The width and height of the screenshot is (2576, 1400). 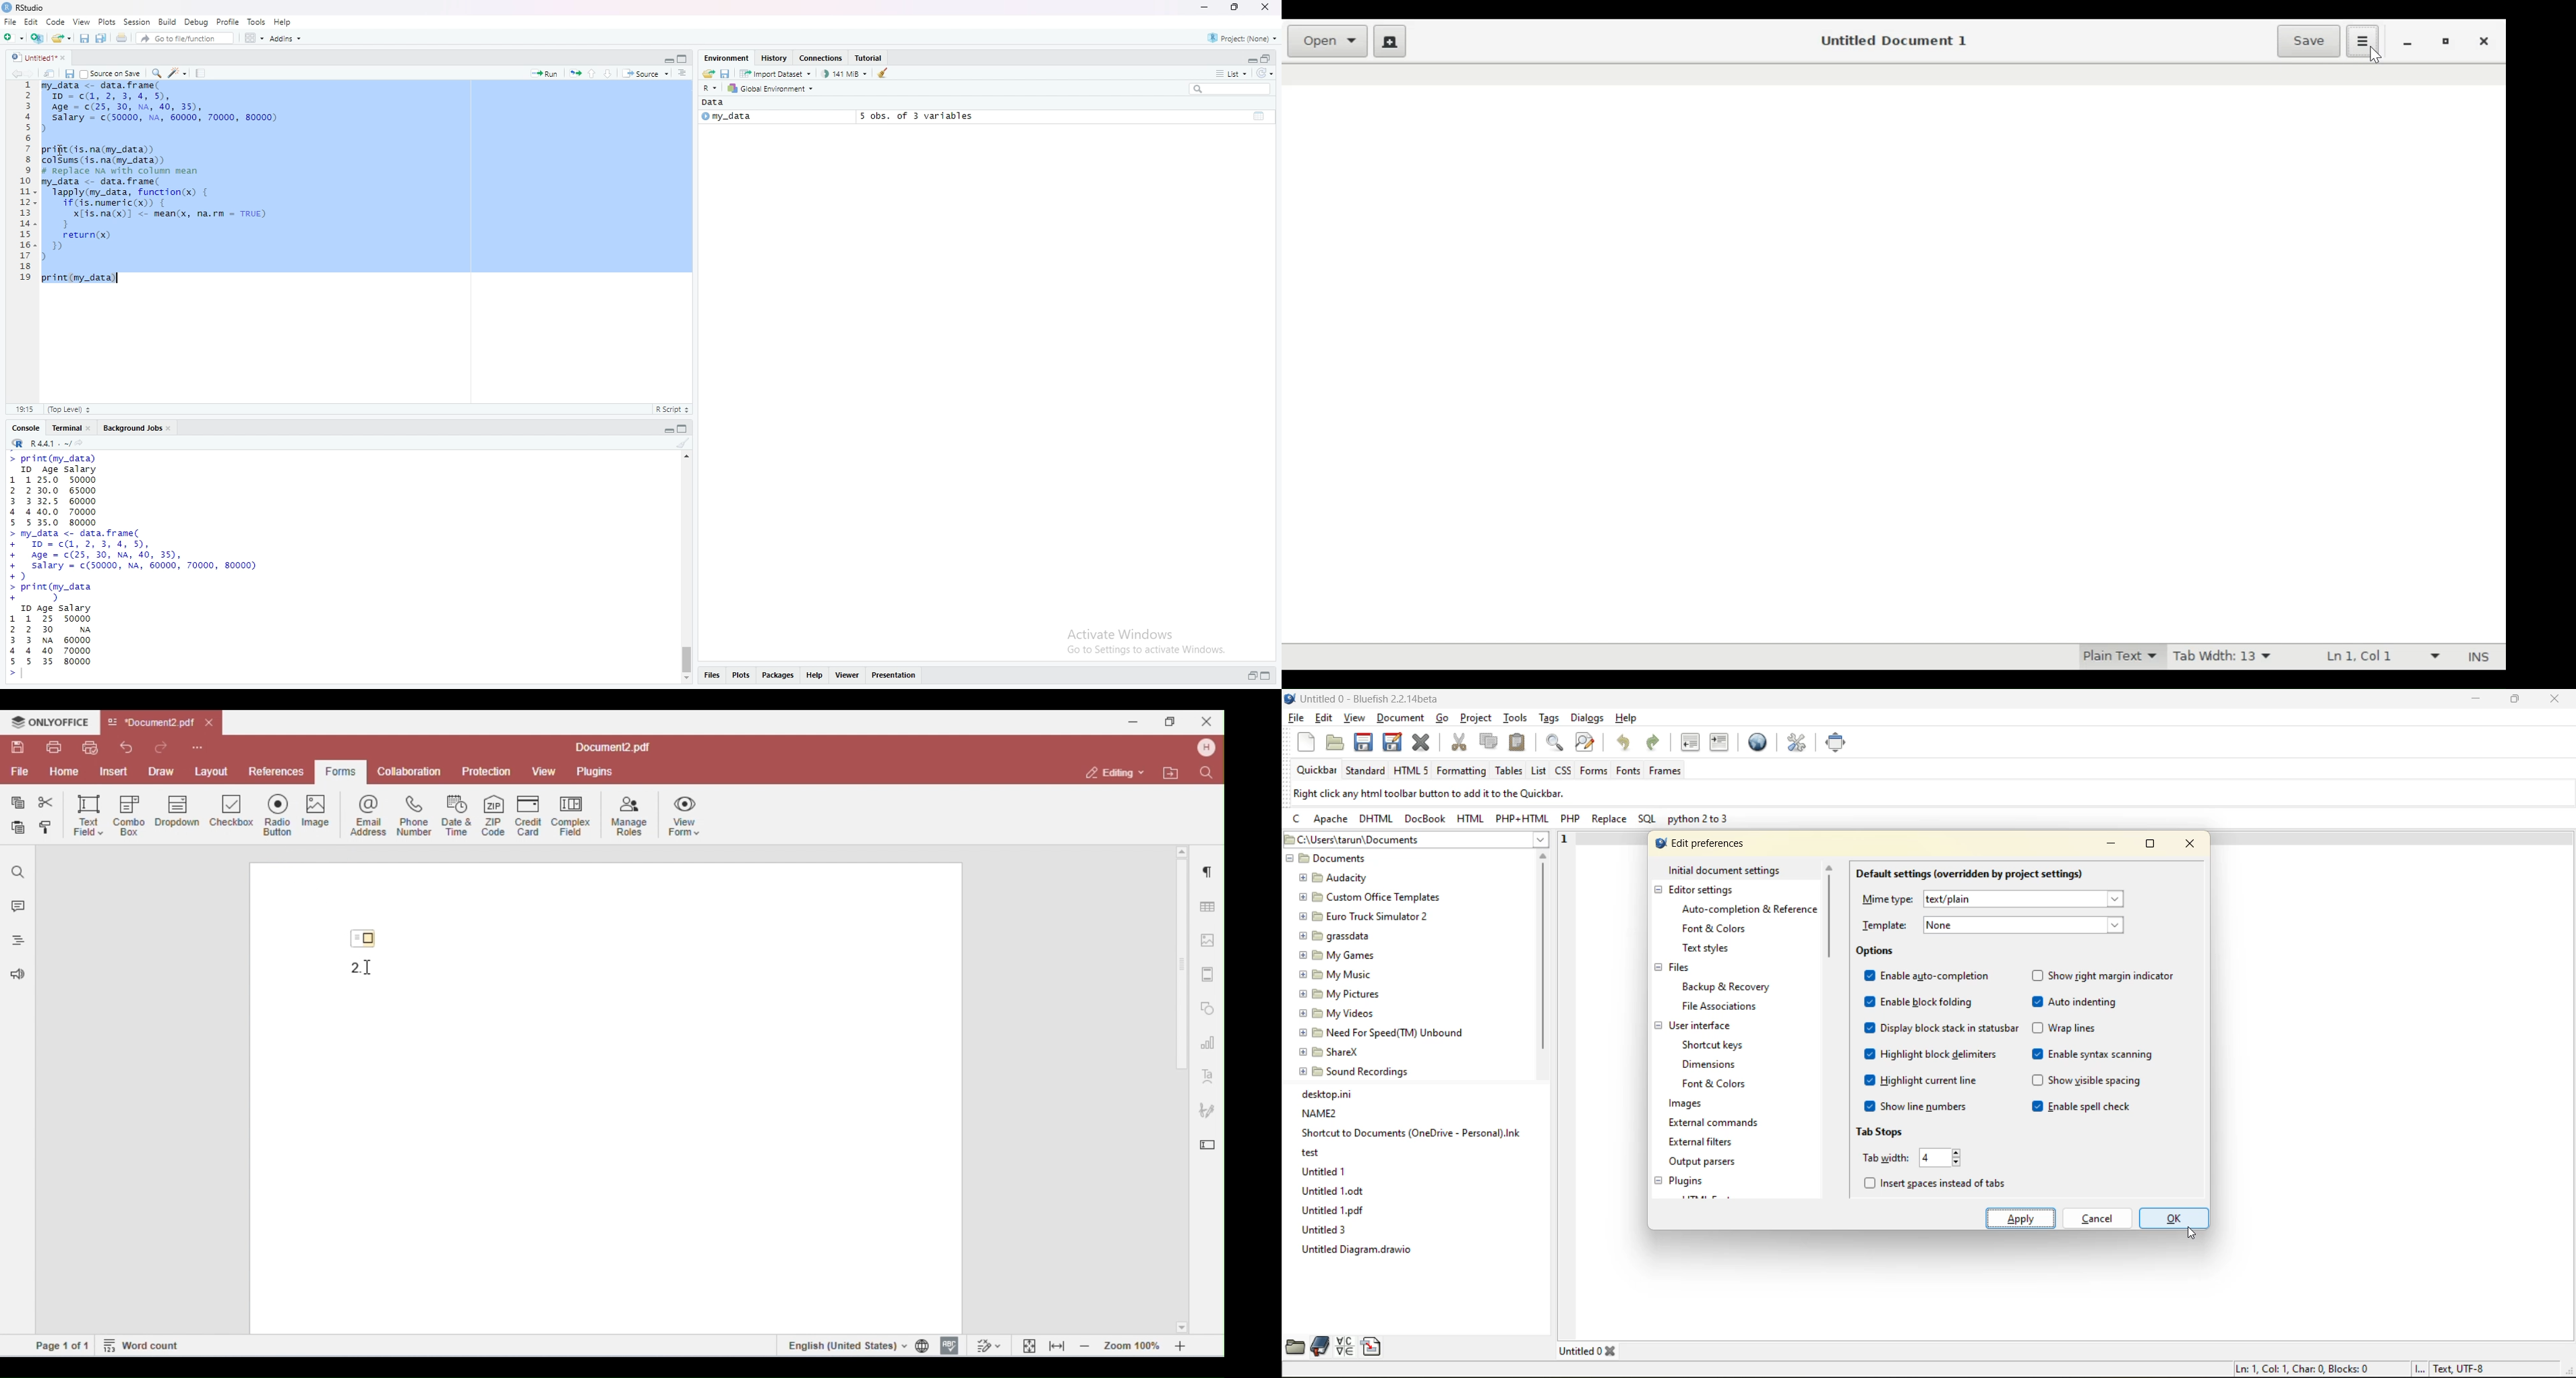 I want to click on edit preferences, so click(x=1700, y=842).